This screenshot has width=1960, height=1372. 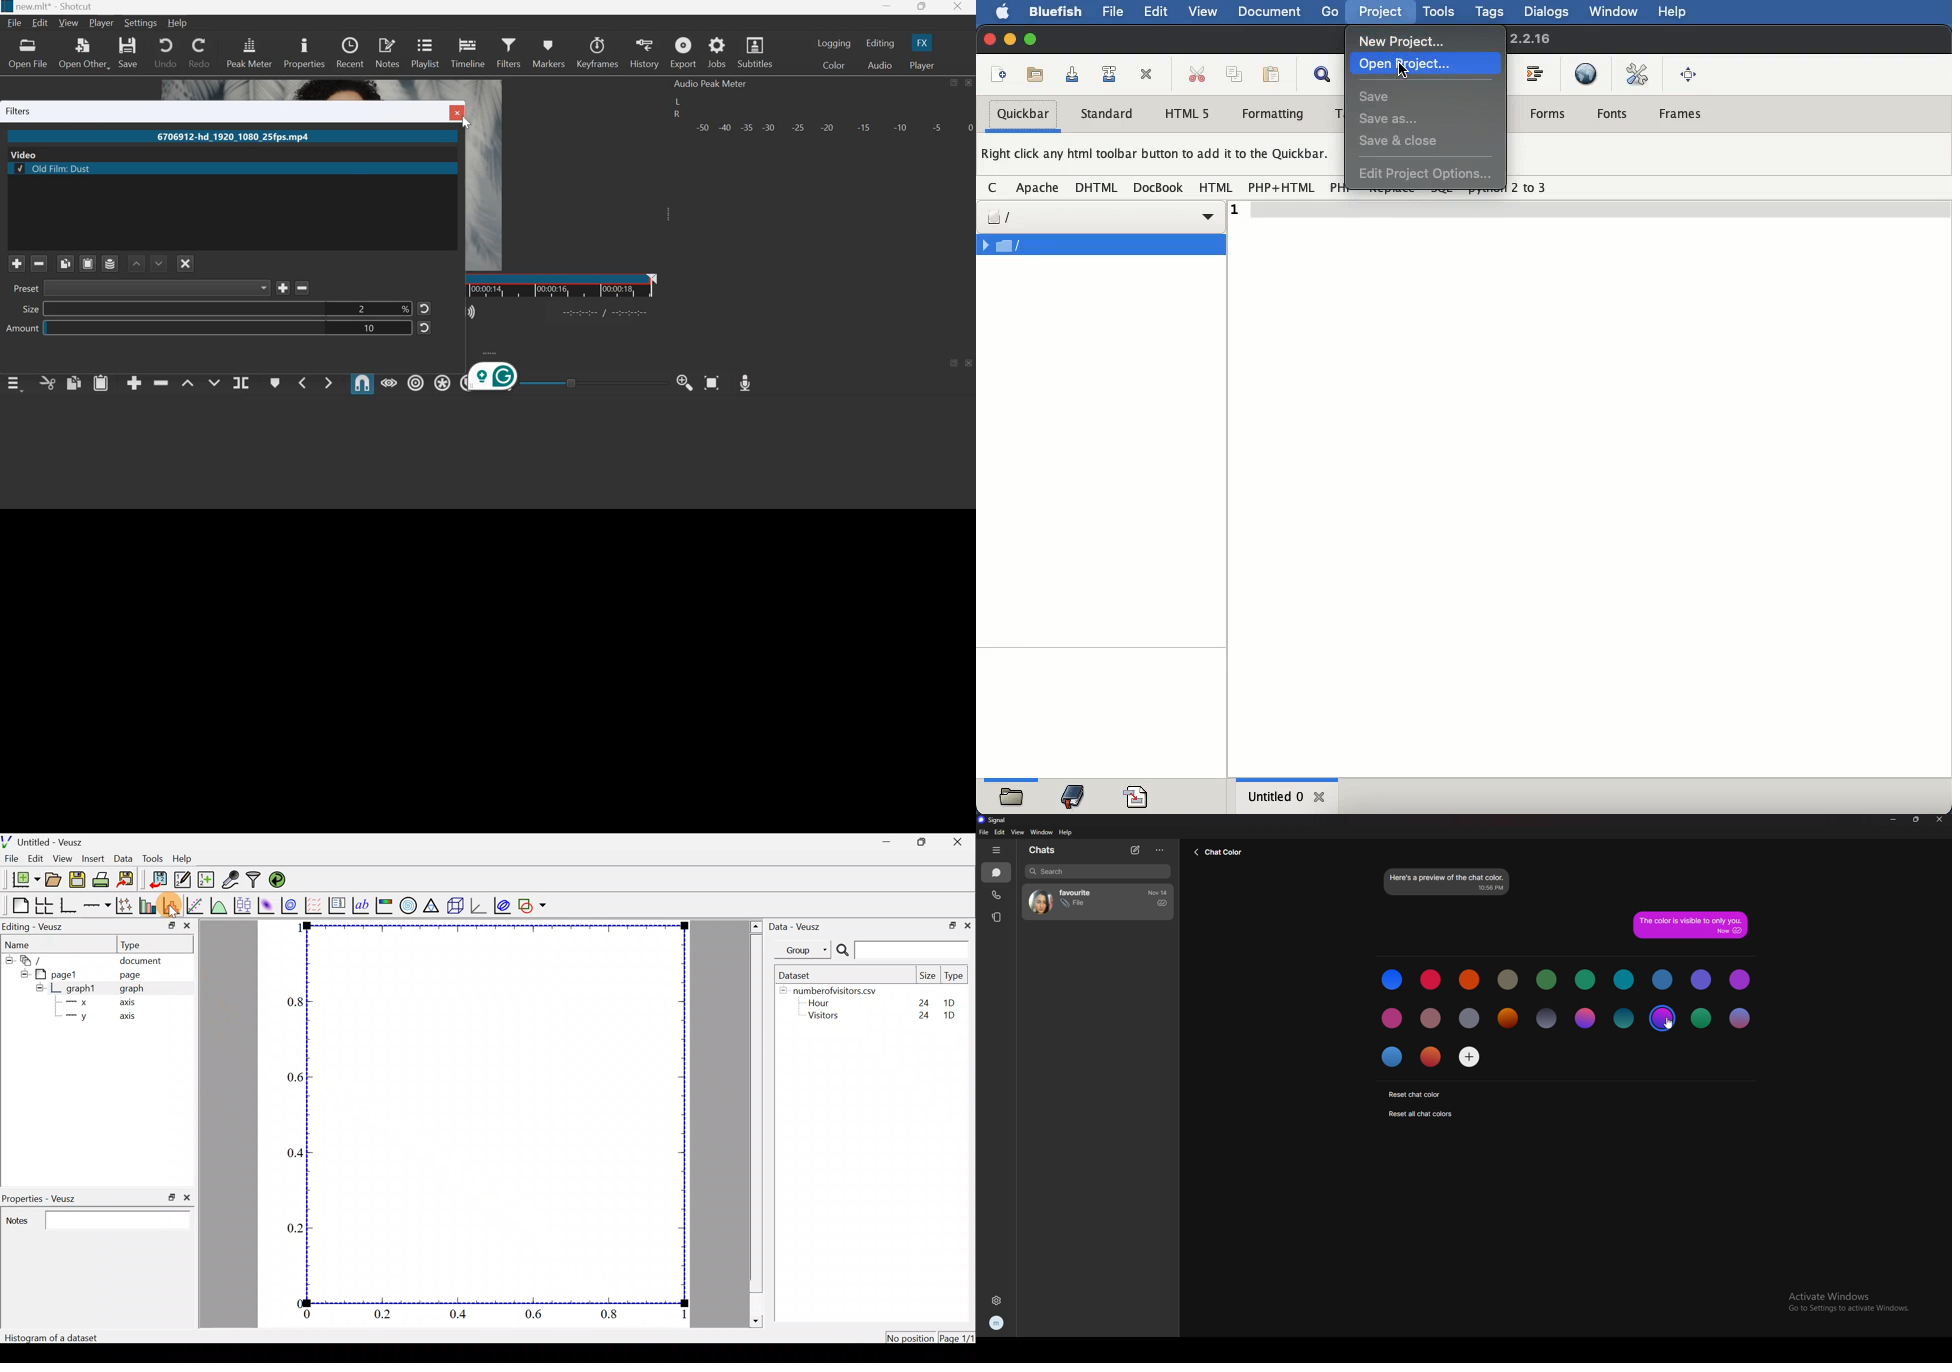 What do you see at coordinates (827, 1017) in the screenshot?
I see `Visitors` at bounding box center [827, 1017].